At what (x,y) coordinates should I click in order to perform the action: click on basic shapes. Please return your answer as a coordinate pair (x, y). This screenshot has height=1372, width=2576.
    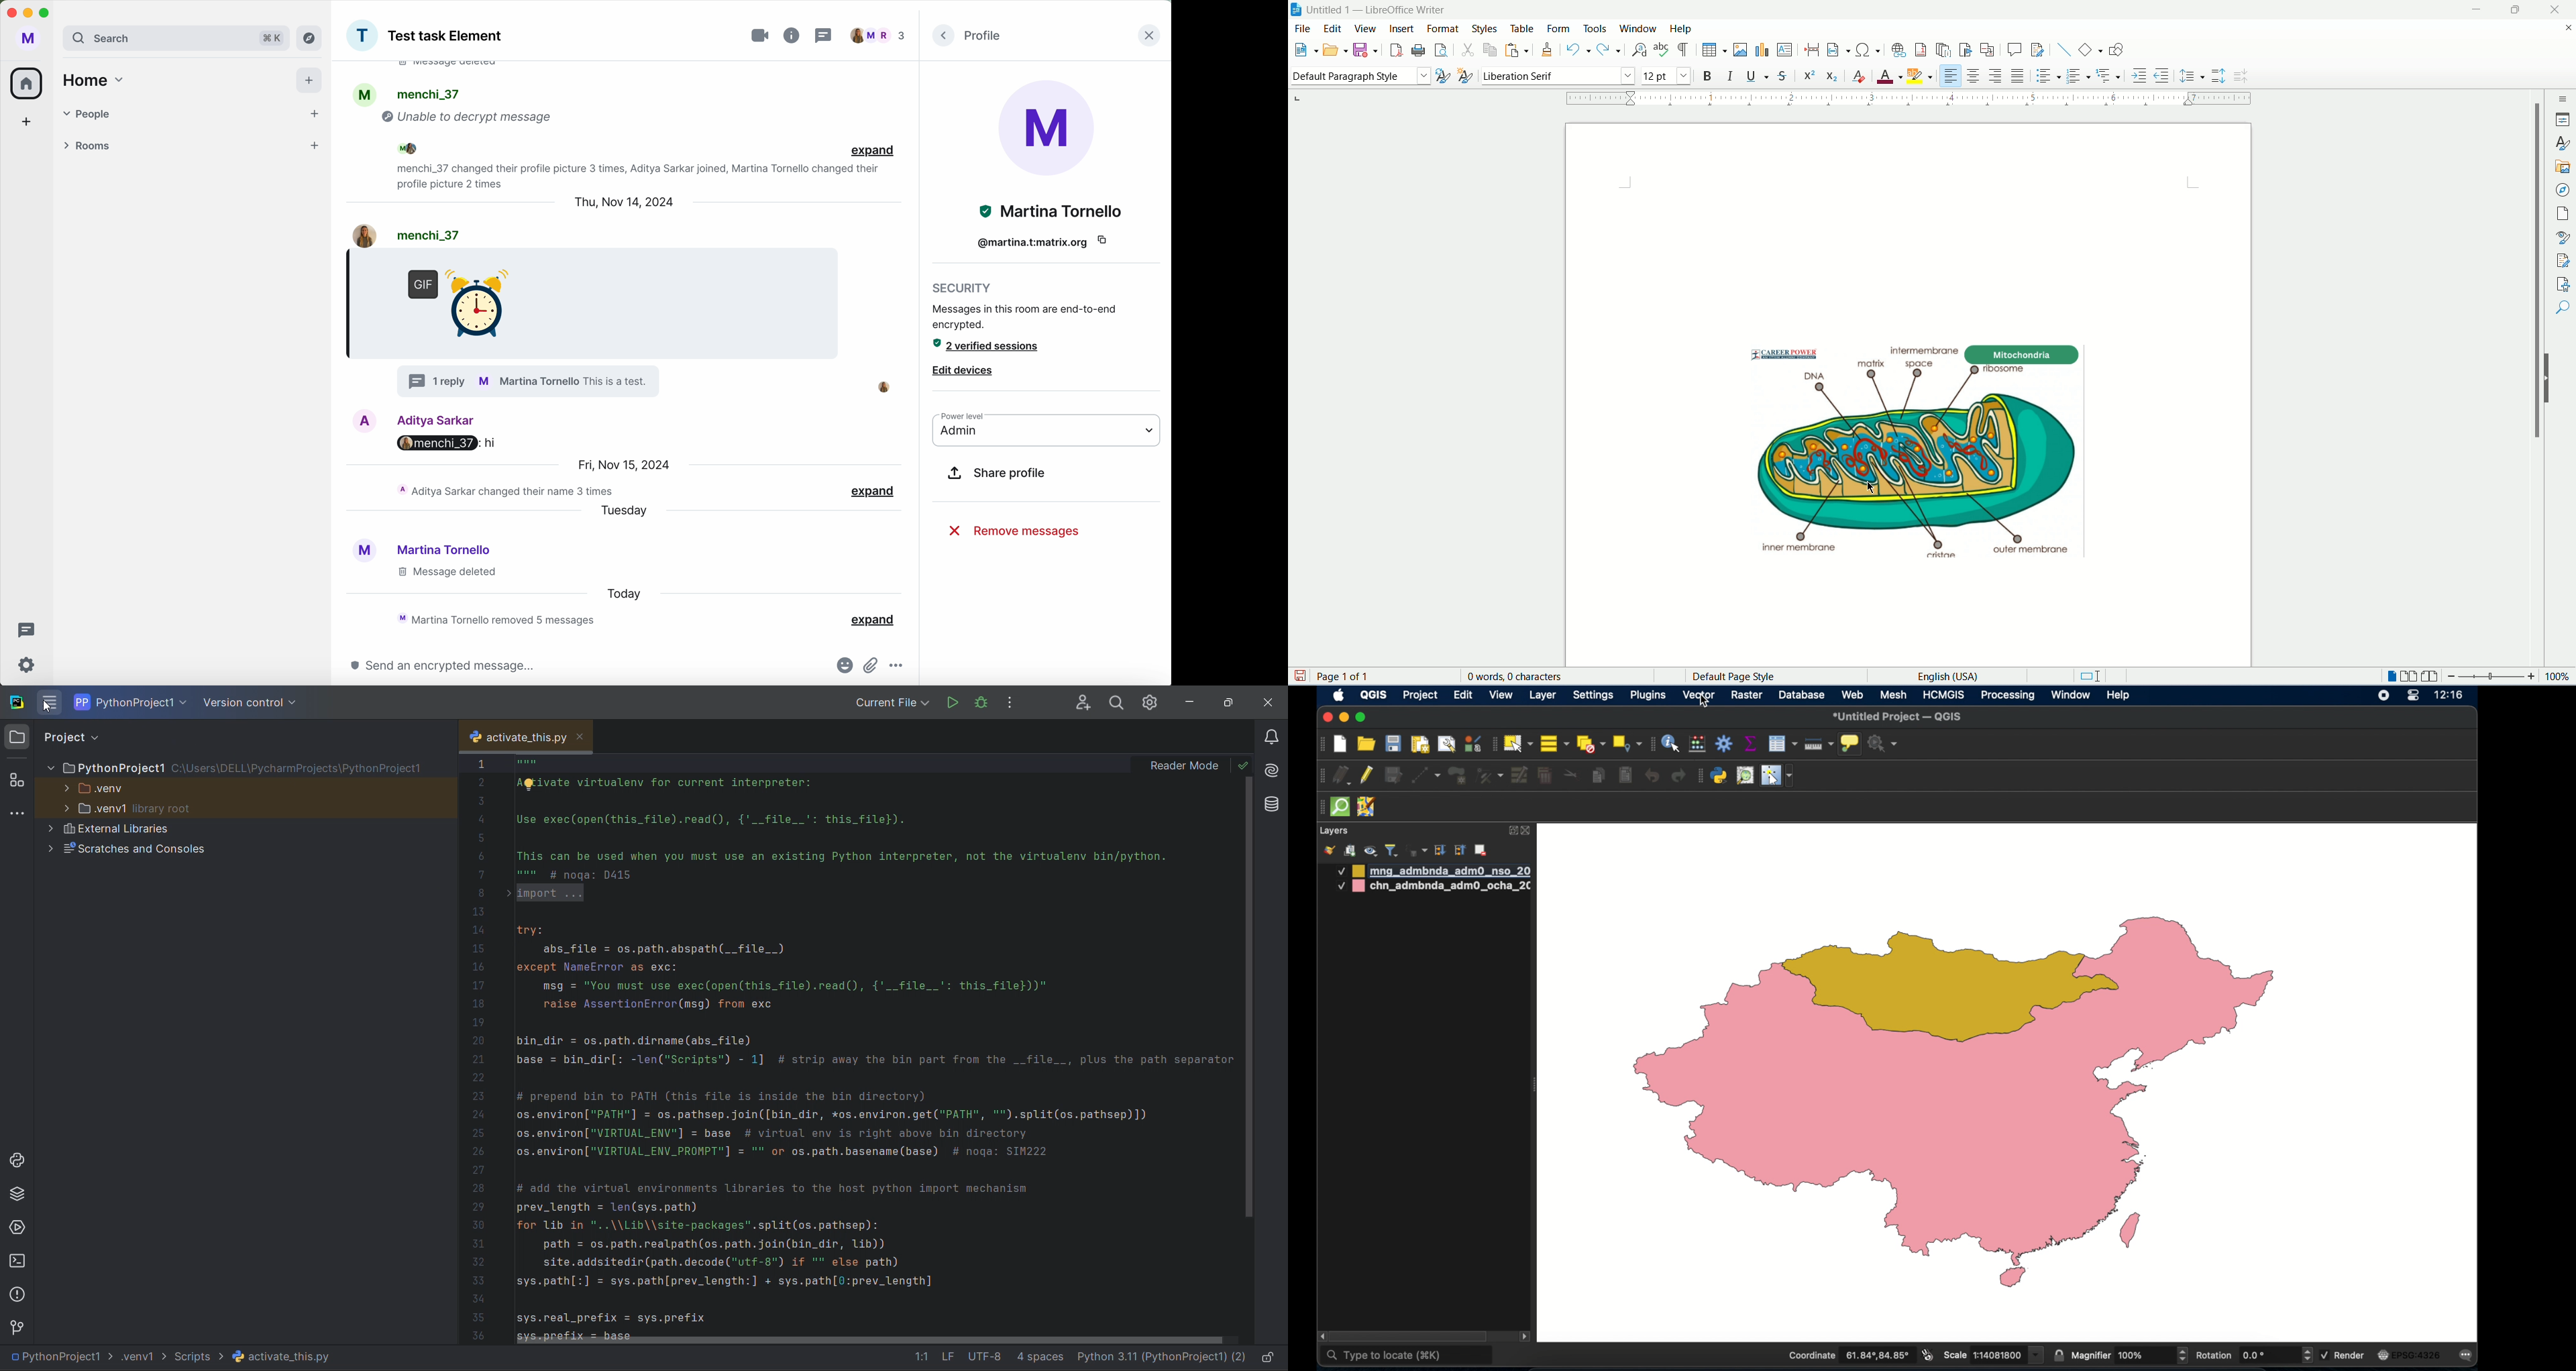
    Looking at the image, I should click on (2091, 50).